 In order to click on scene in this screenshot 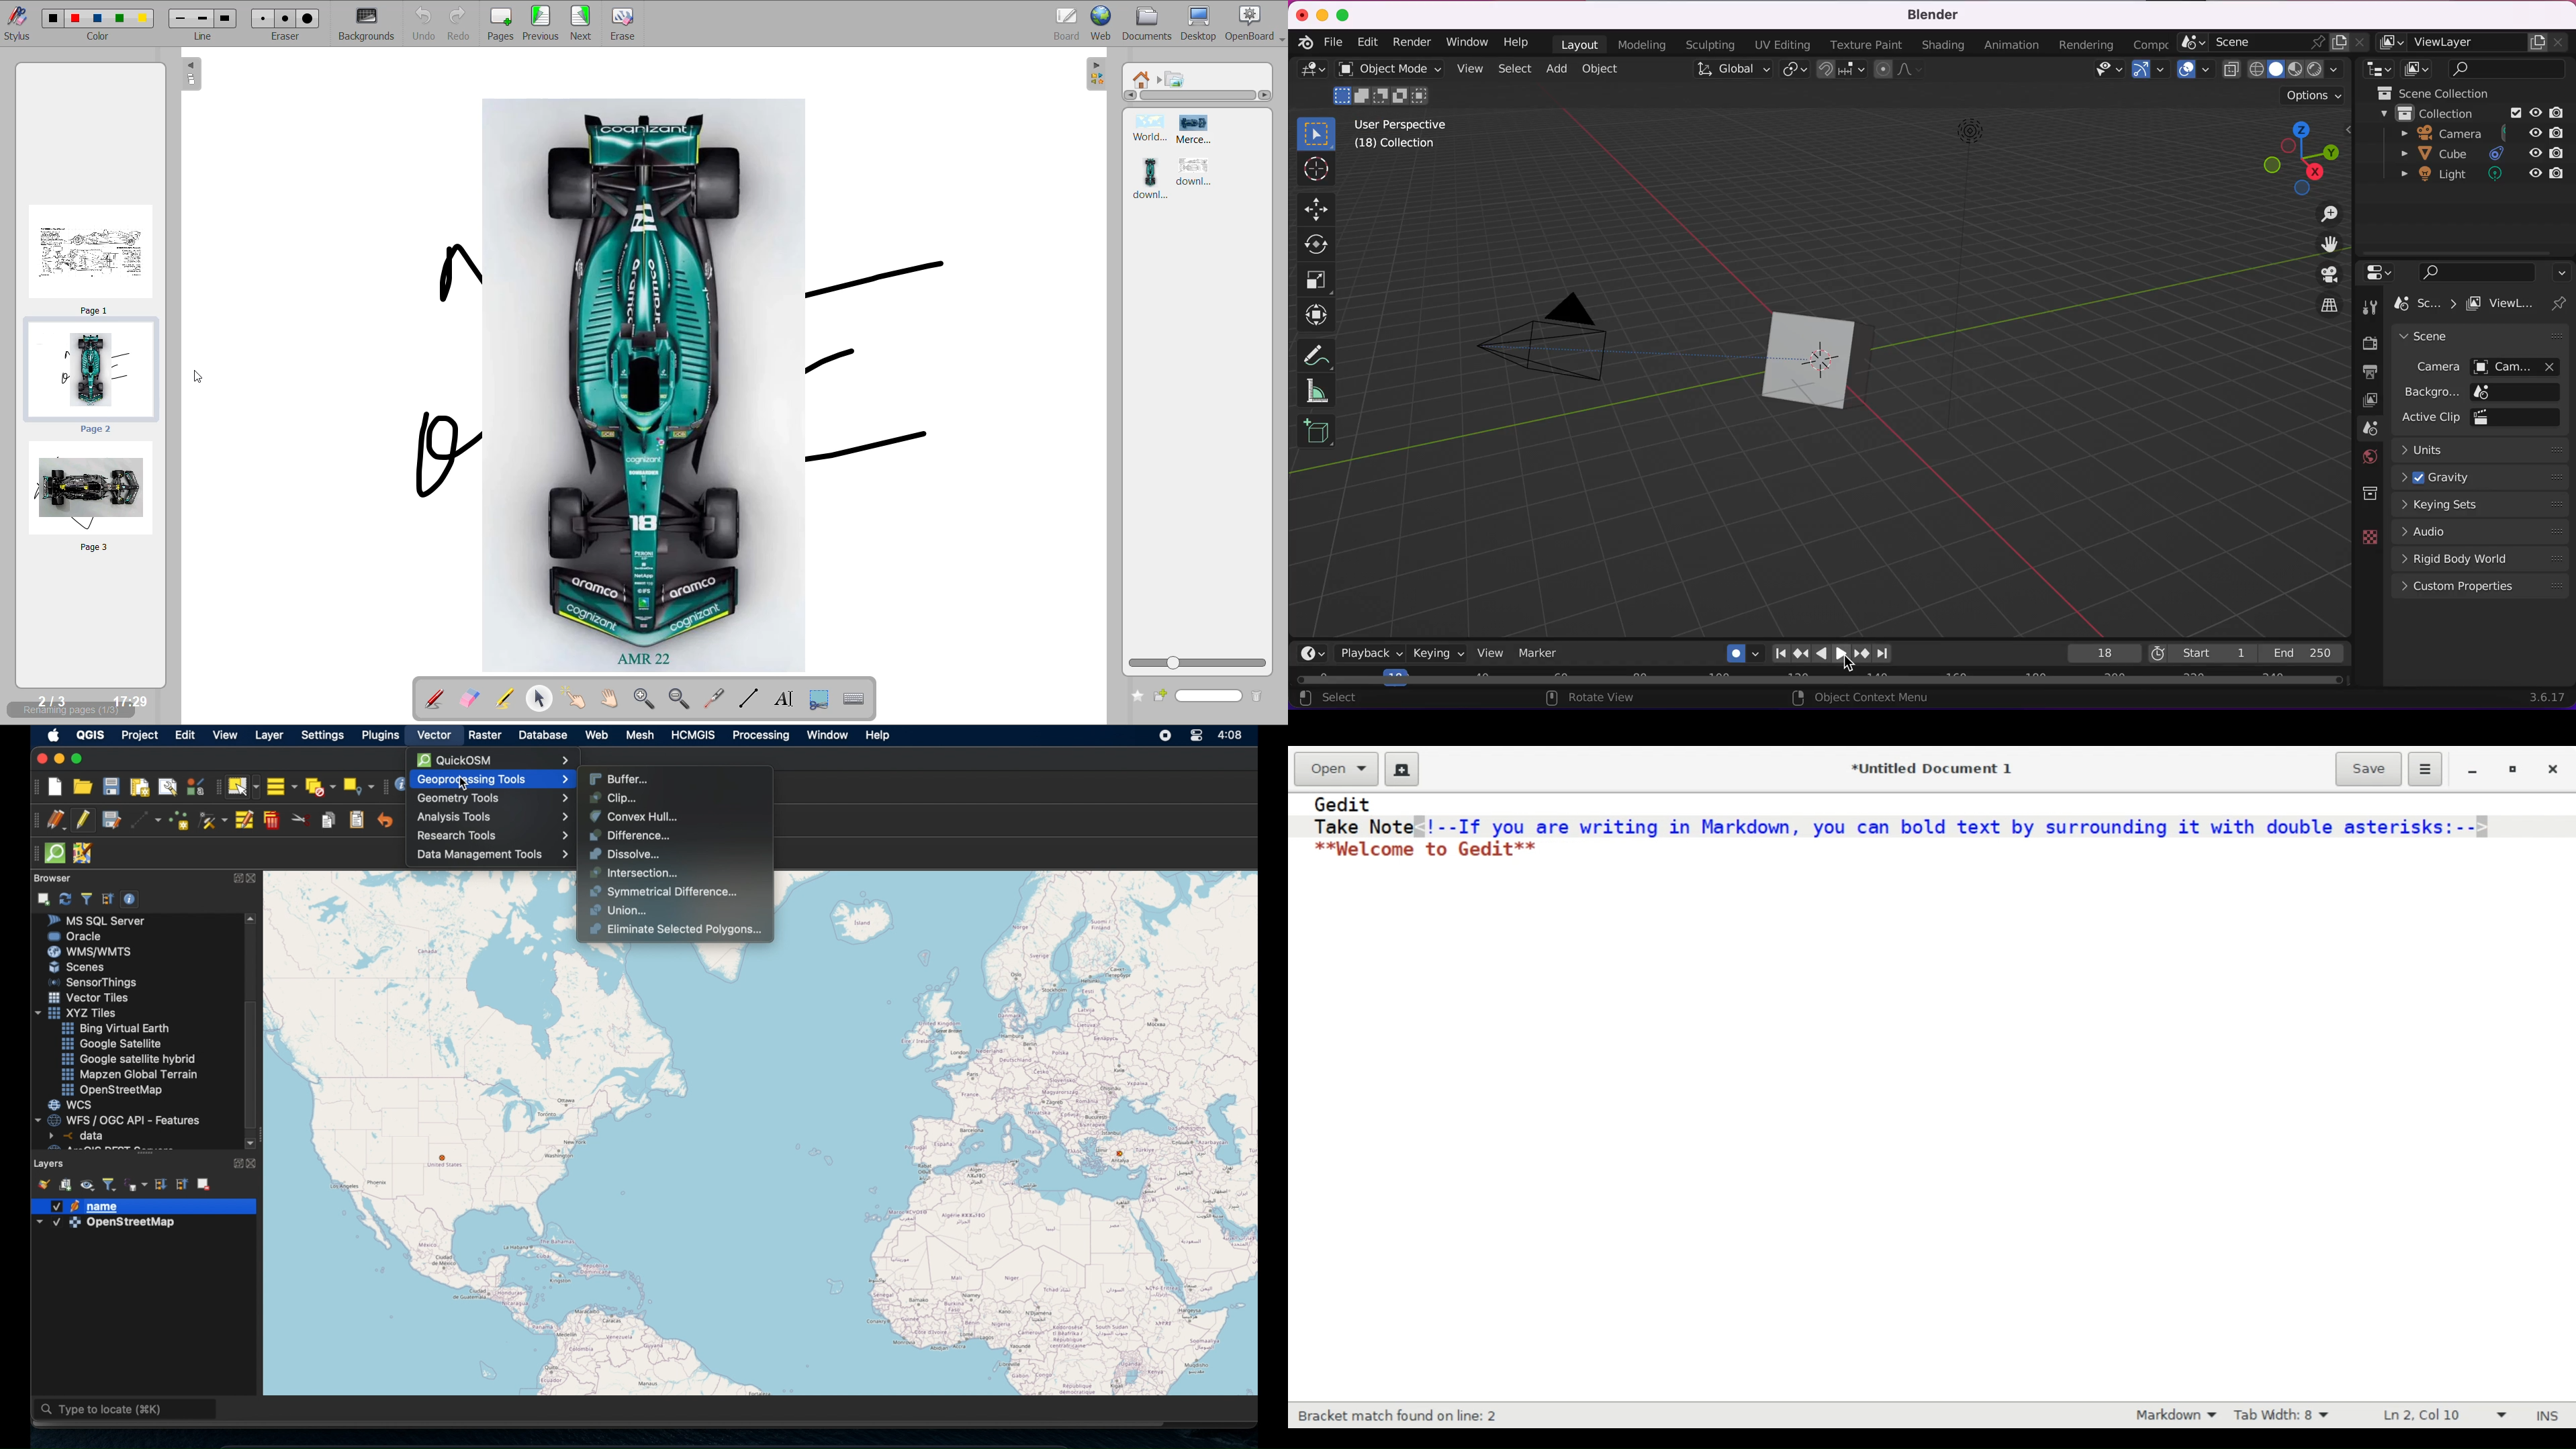, I will do `click(2422, 304)`.